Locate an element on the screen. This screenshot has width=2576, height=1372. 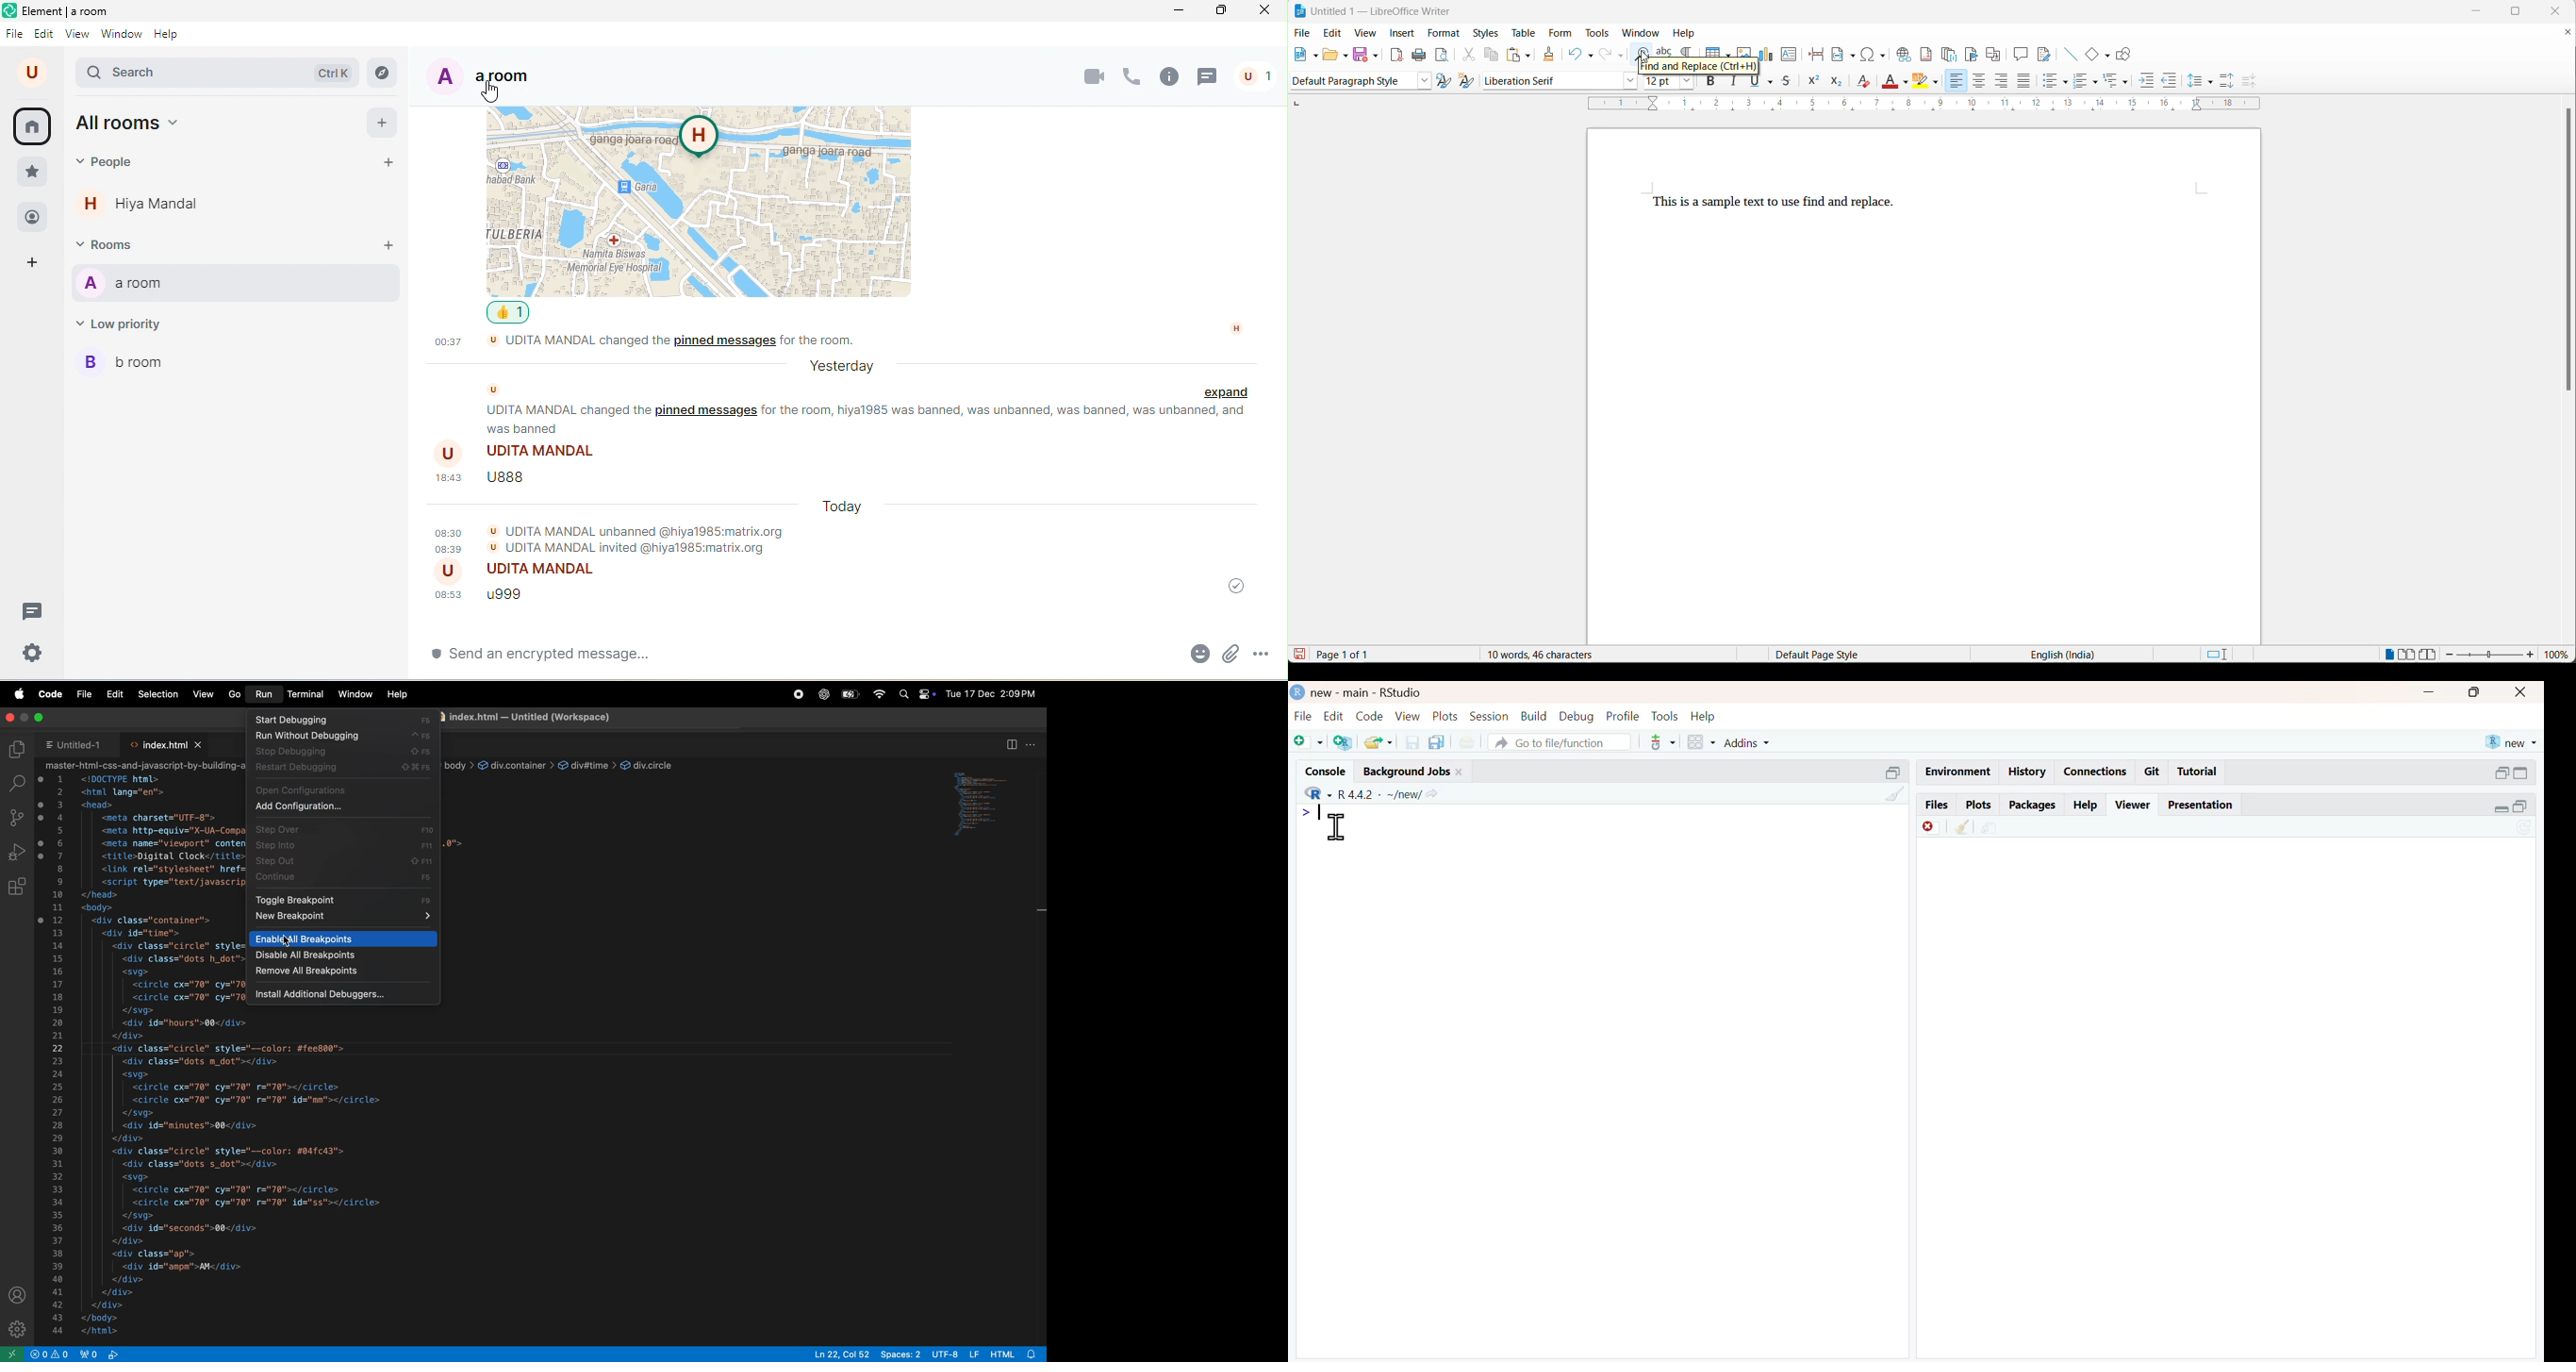
threads is located at coordinates (29, 610).